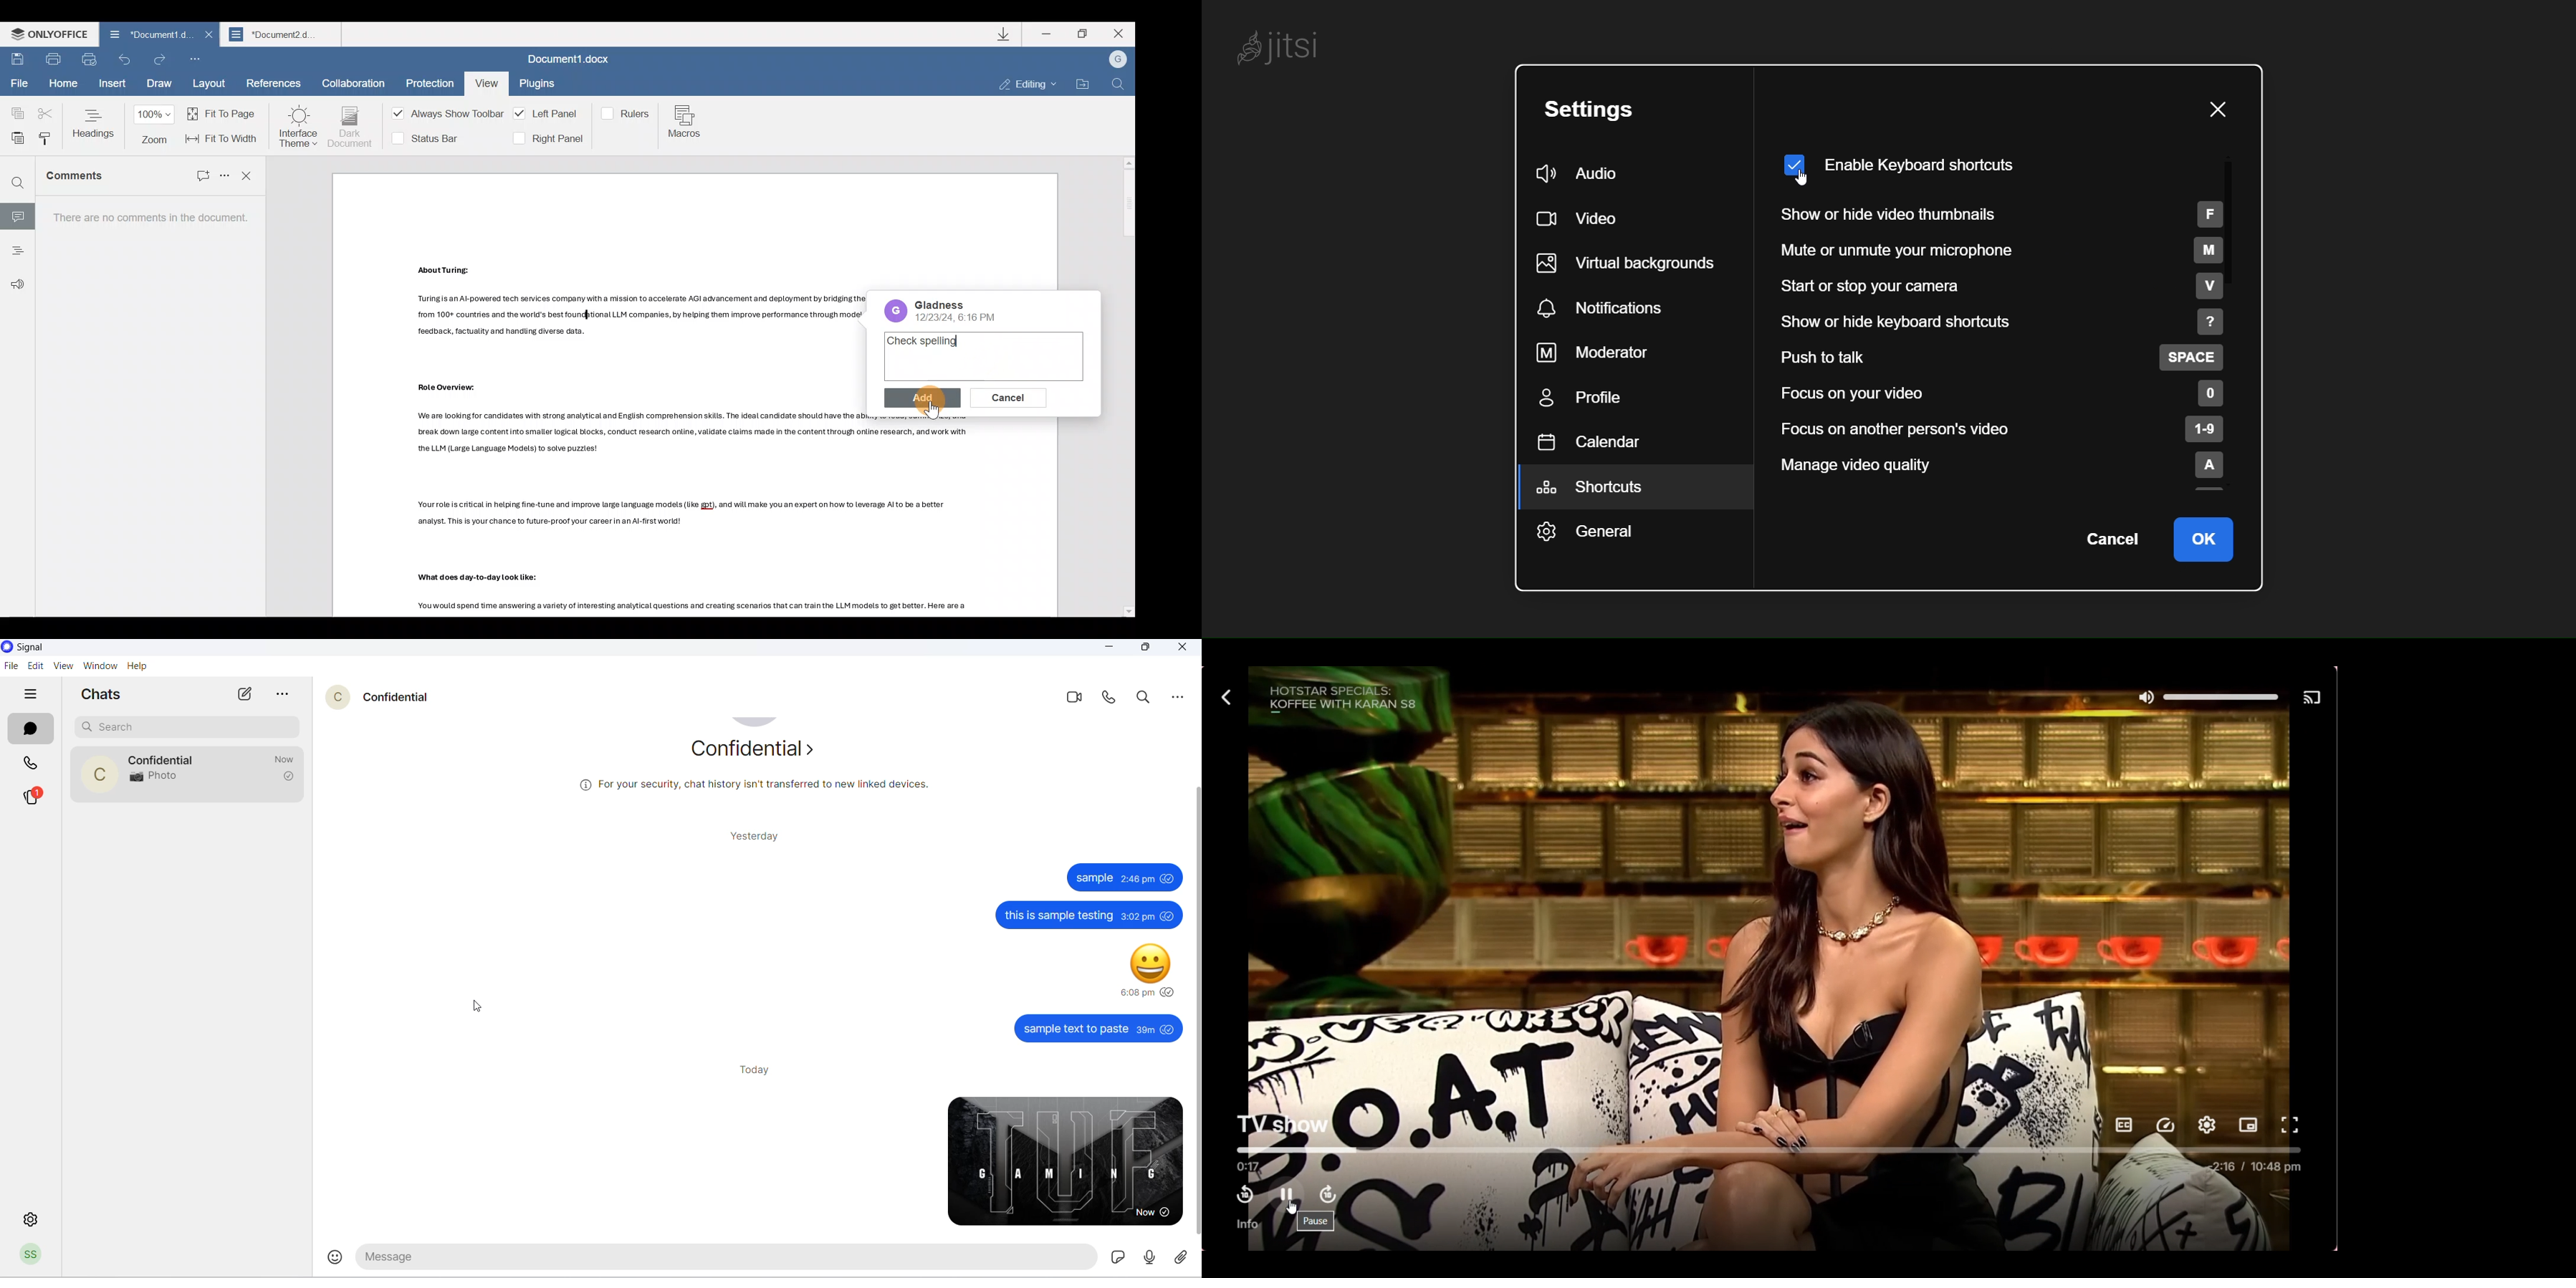 Image resolution: width=2576 pixels, height=1288 pixels. What do you see at coordinates (18, 85) in the screenshot?
I see `File` at bounding box center [18, 85].